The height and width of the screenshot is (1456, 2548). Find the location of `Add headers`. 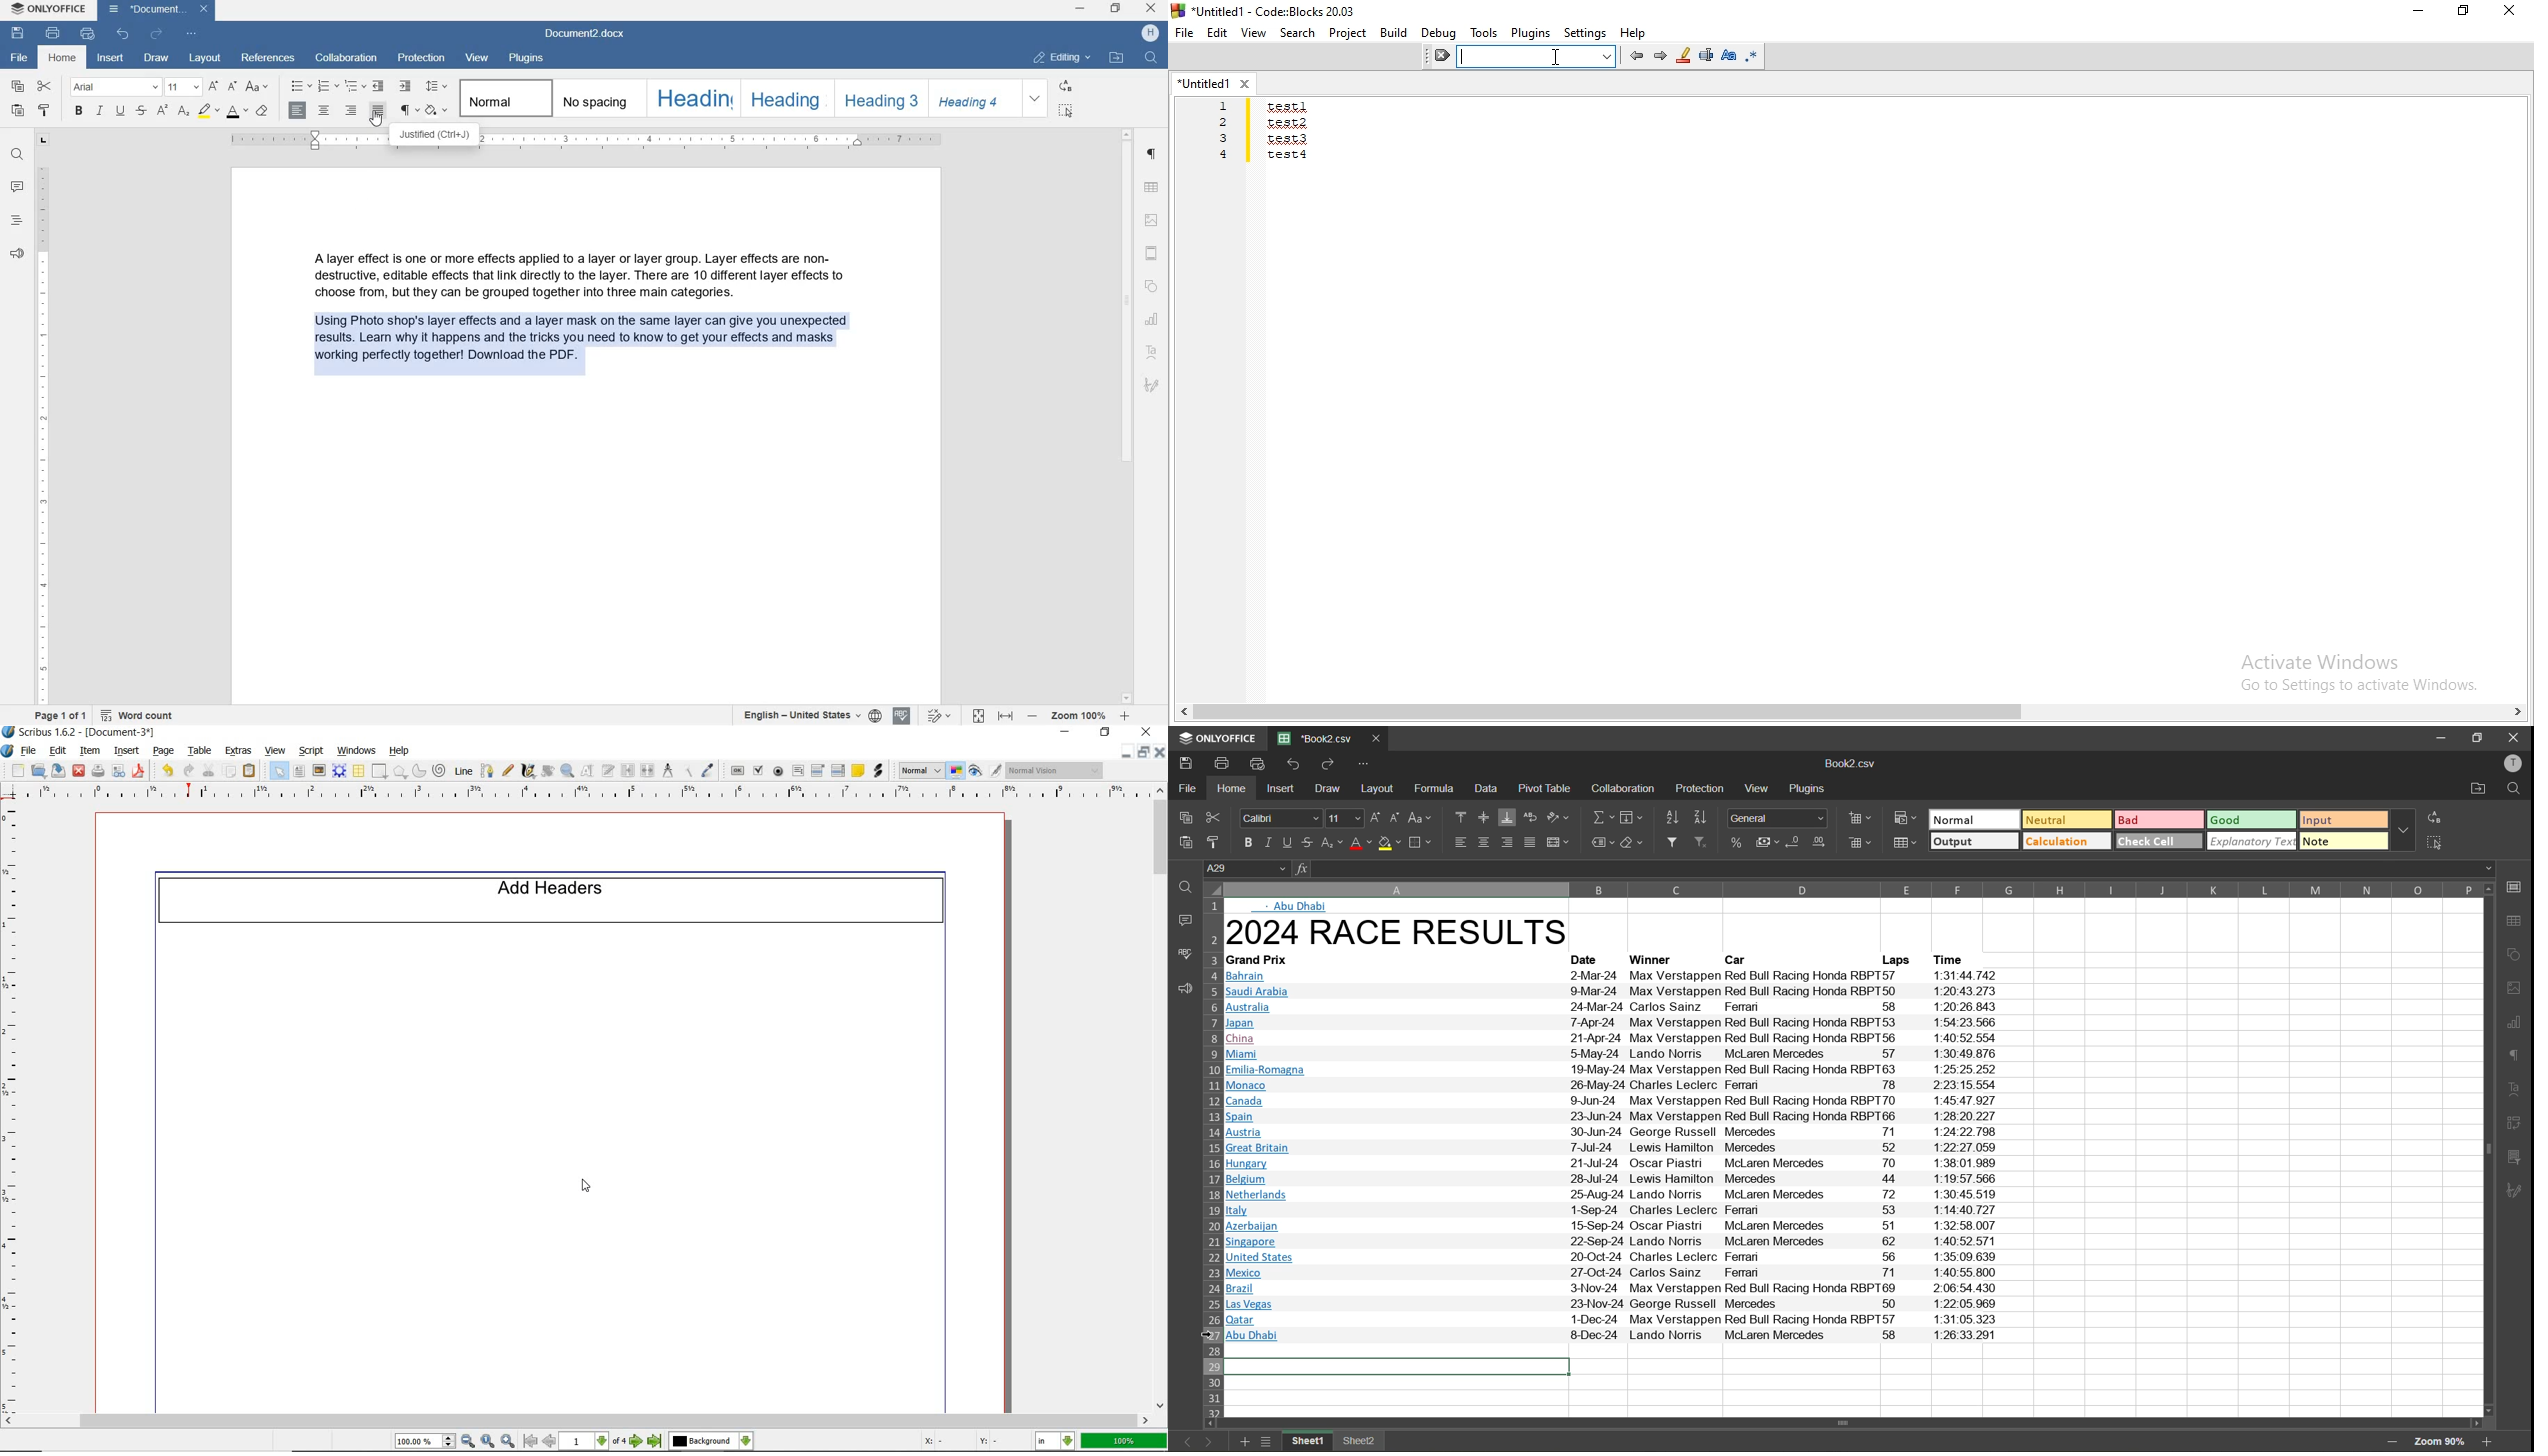

Add headers is located at coordinates (552, 907).